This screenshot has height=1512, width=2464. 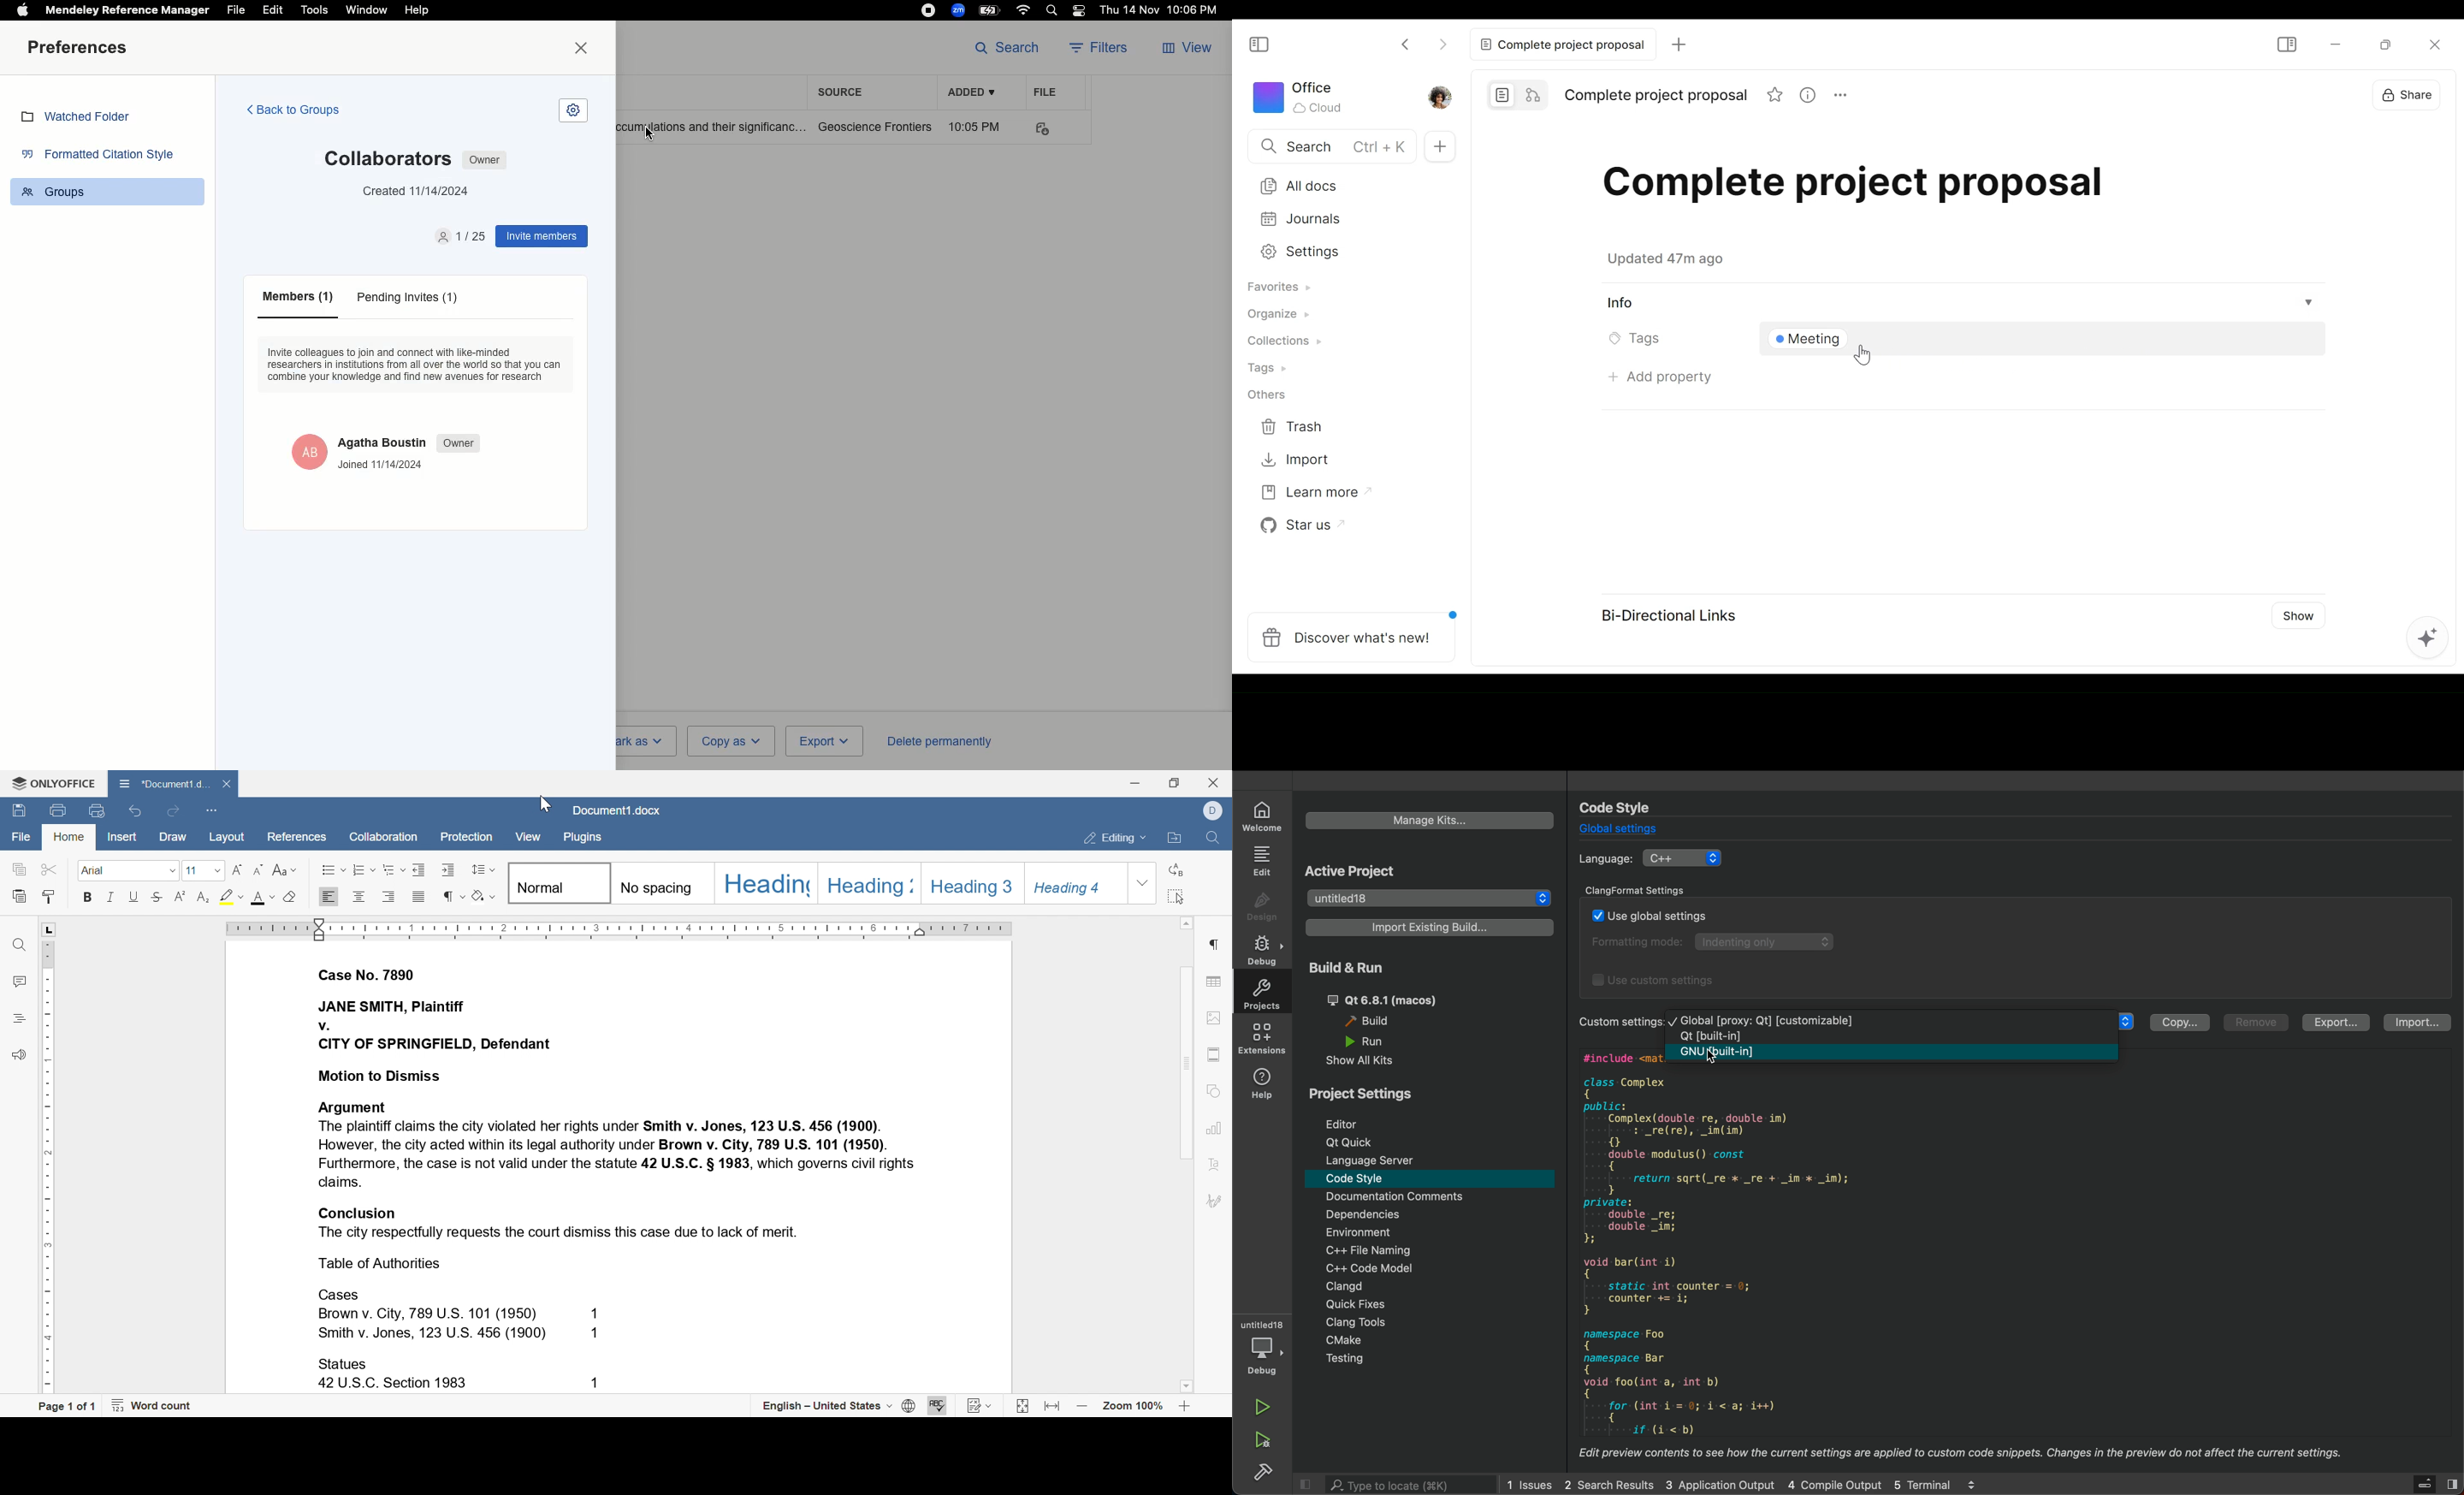 I want to click on copy, so click(x=19, y=869).